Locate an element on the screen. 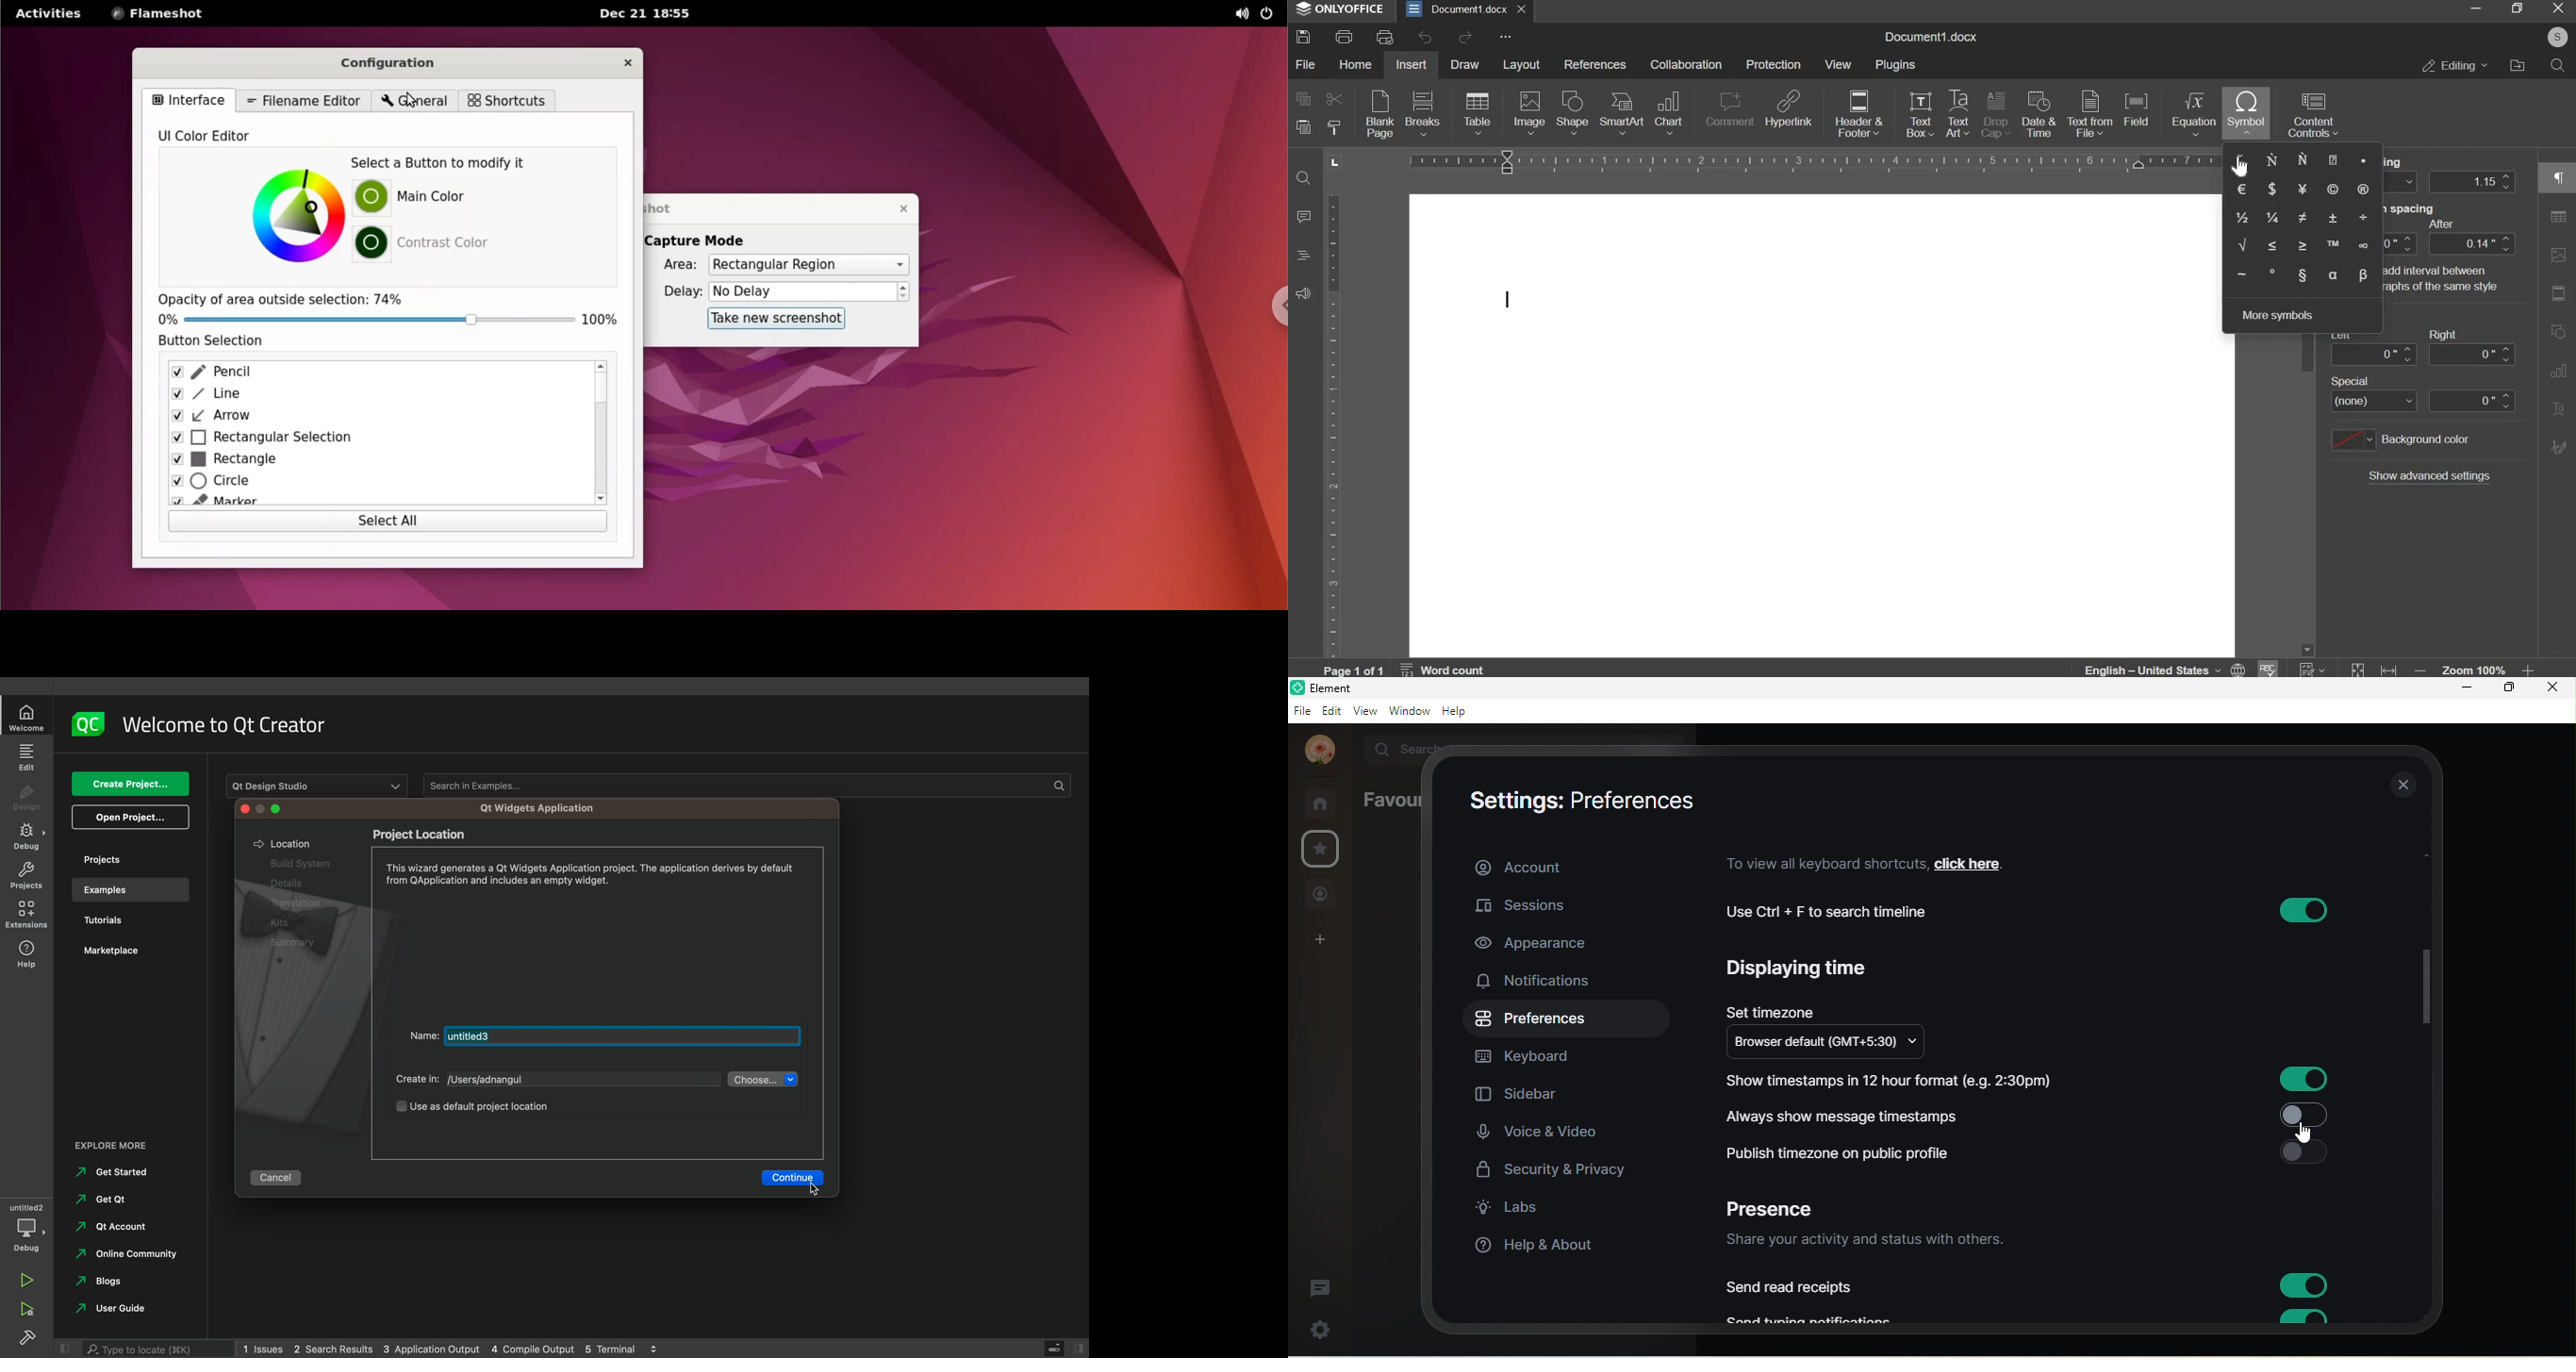   is located at coordinates (30, 1339).